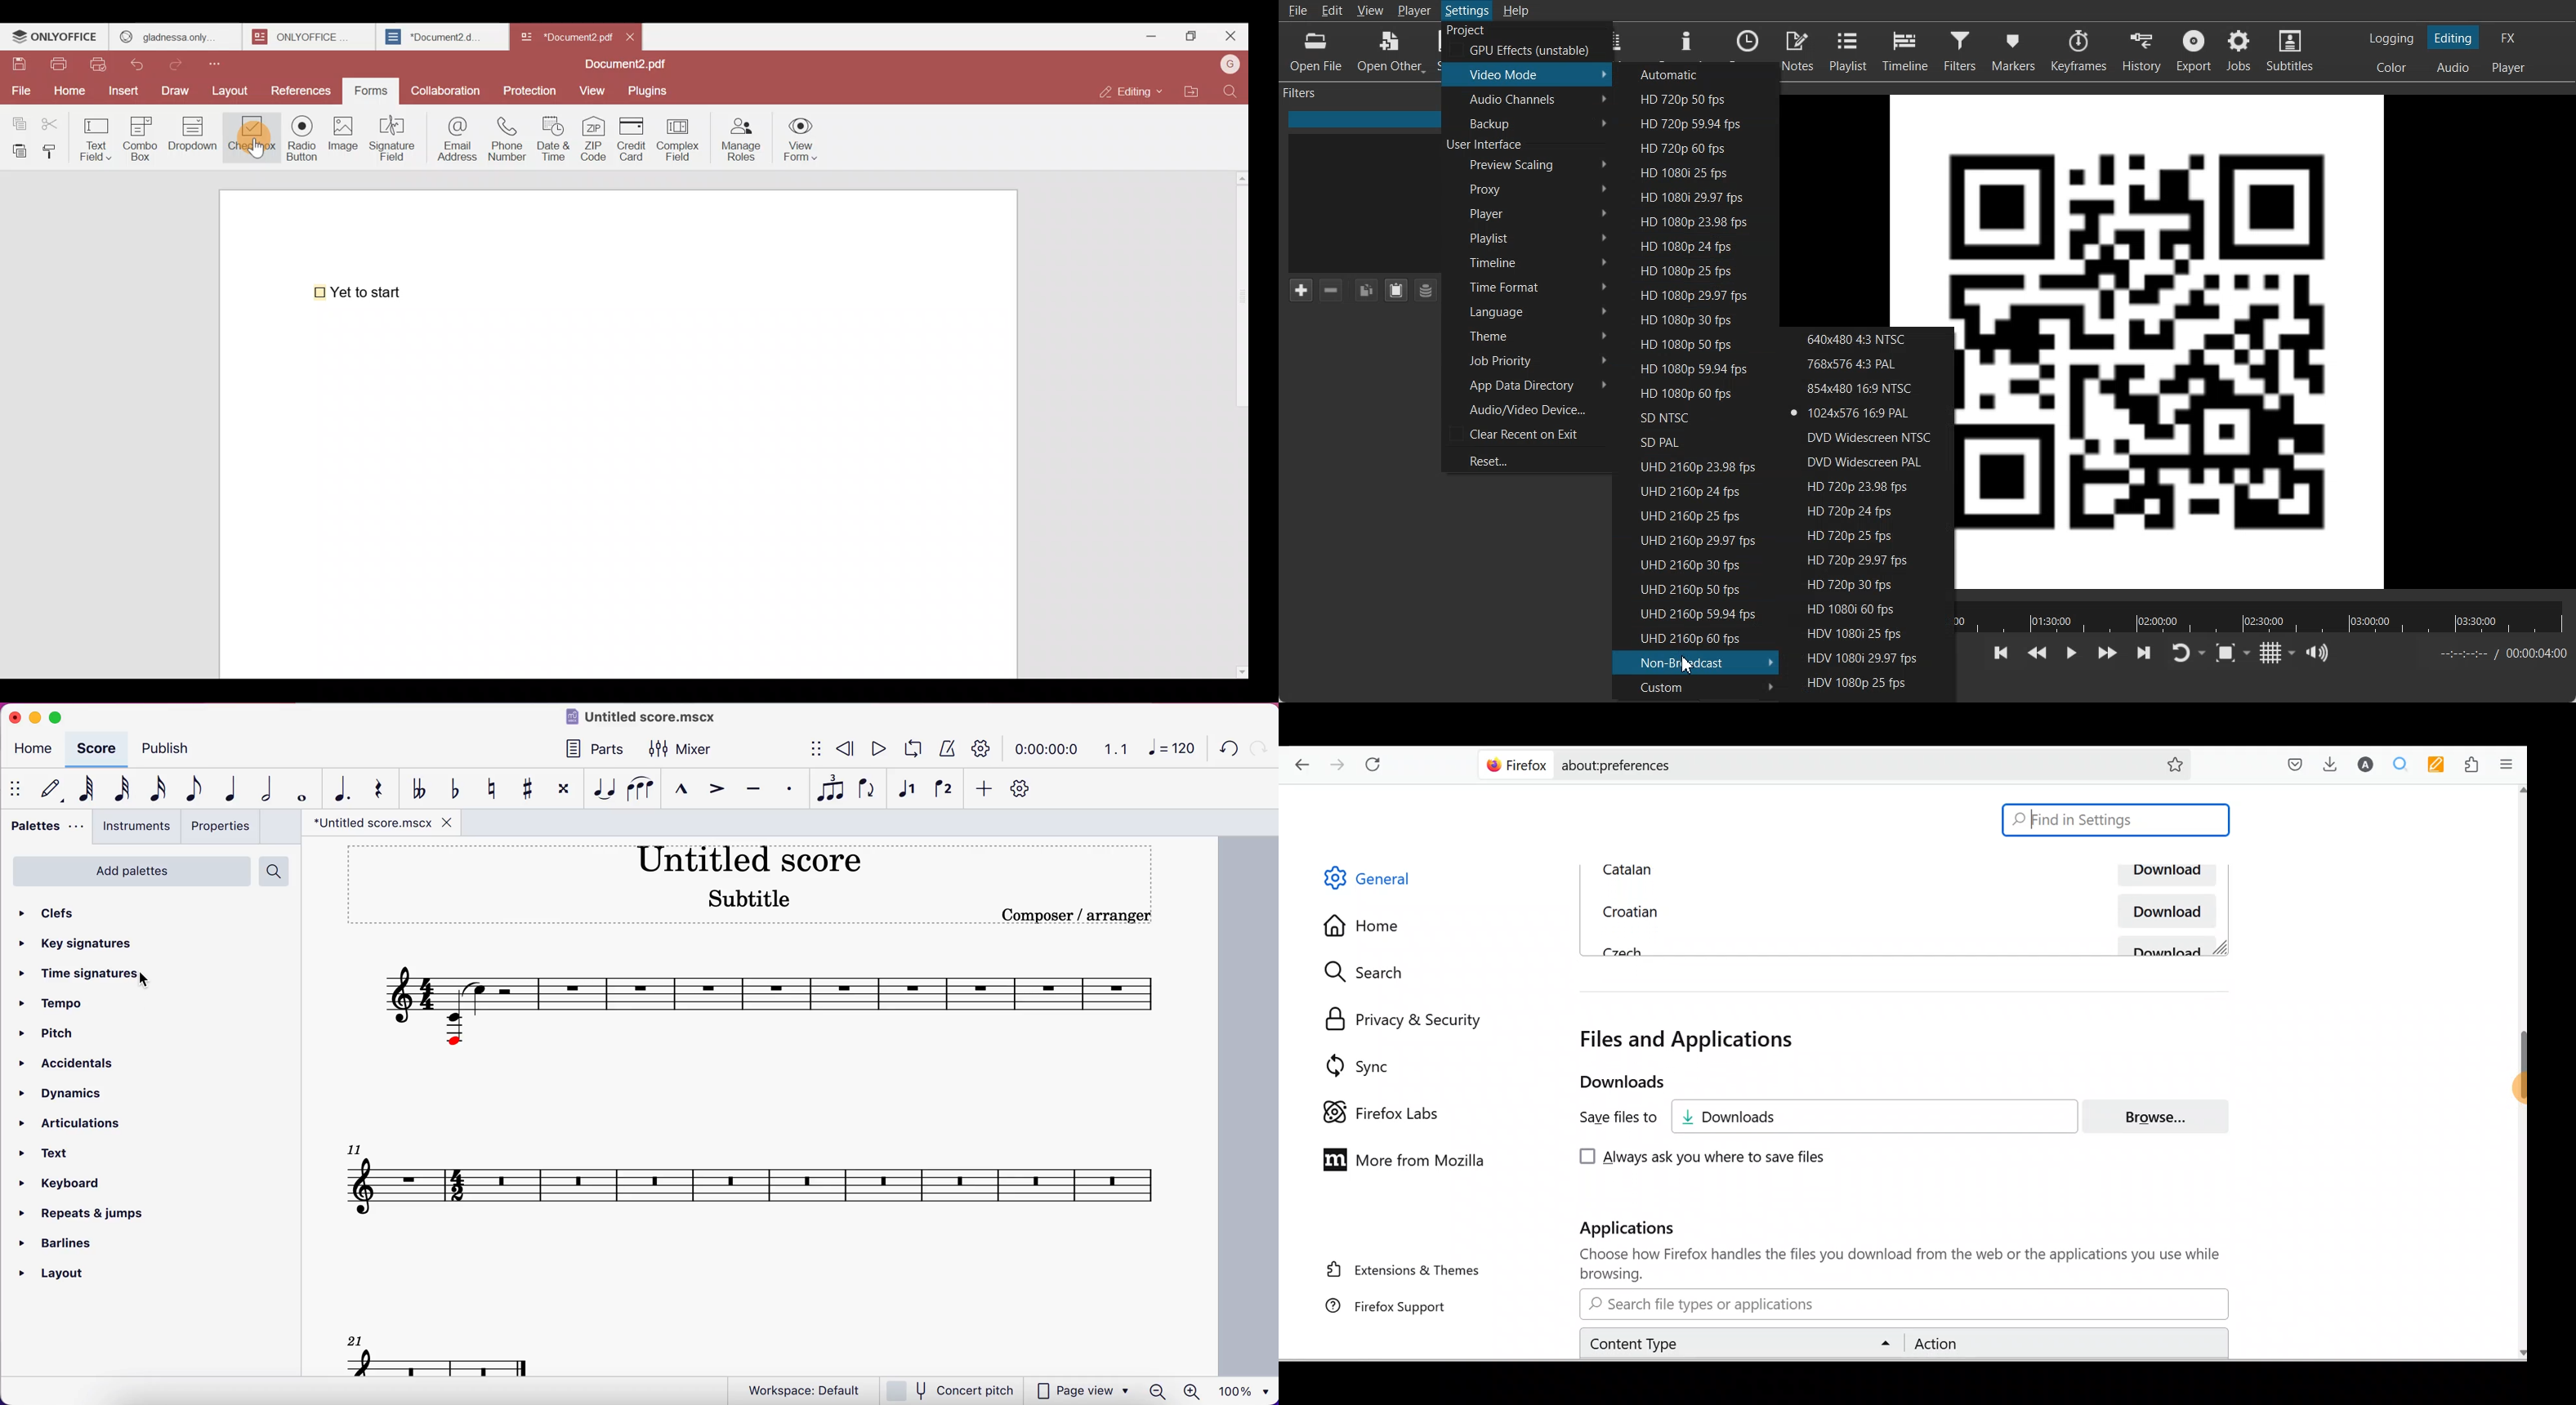  What do you see at coordinates (1525, 335) in the screenshot?
I see `Theme` at bounding box center [1525, 335].